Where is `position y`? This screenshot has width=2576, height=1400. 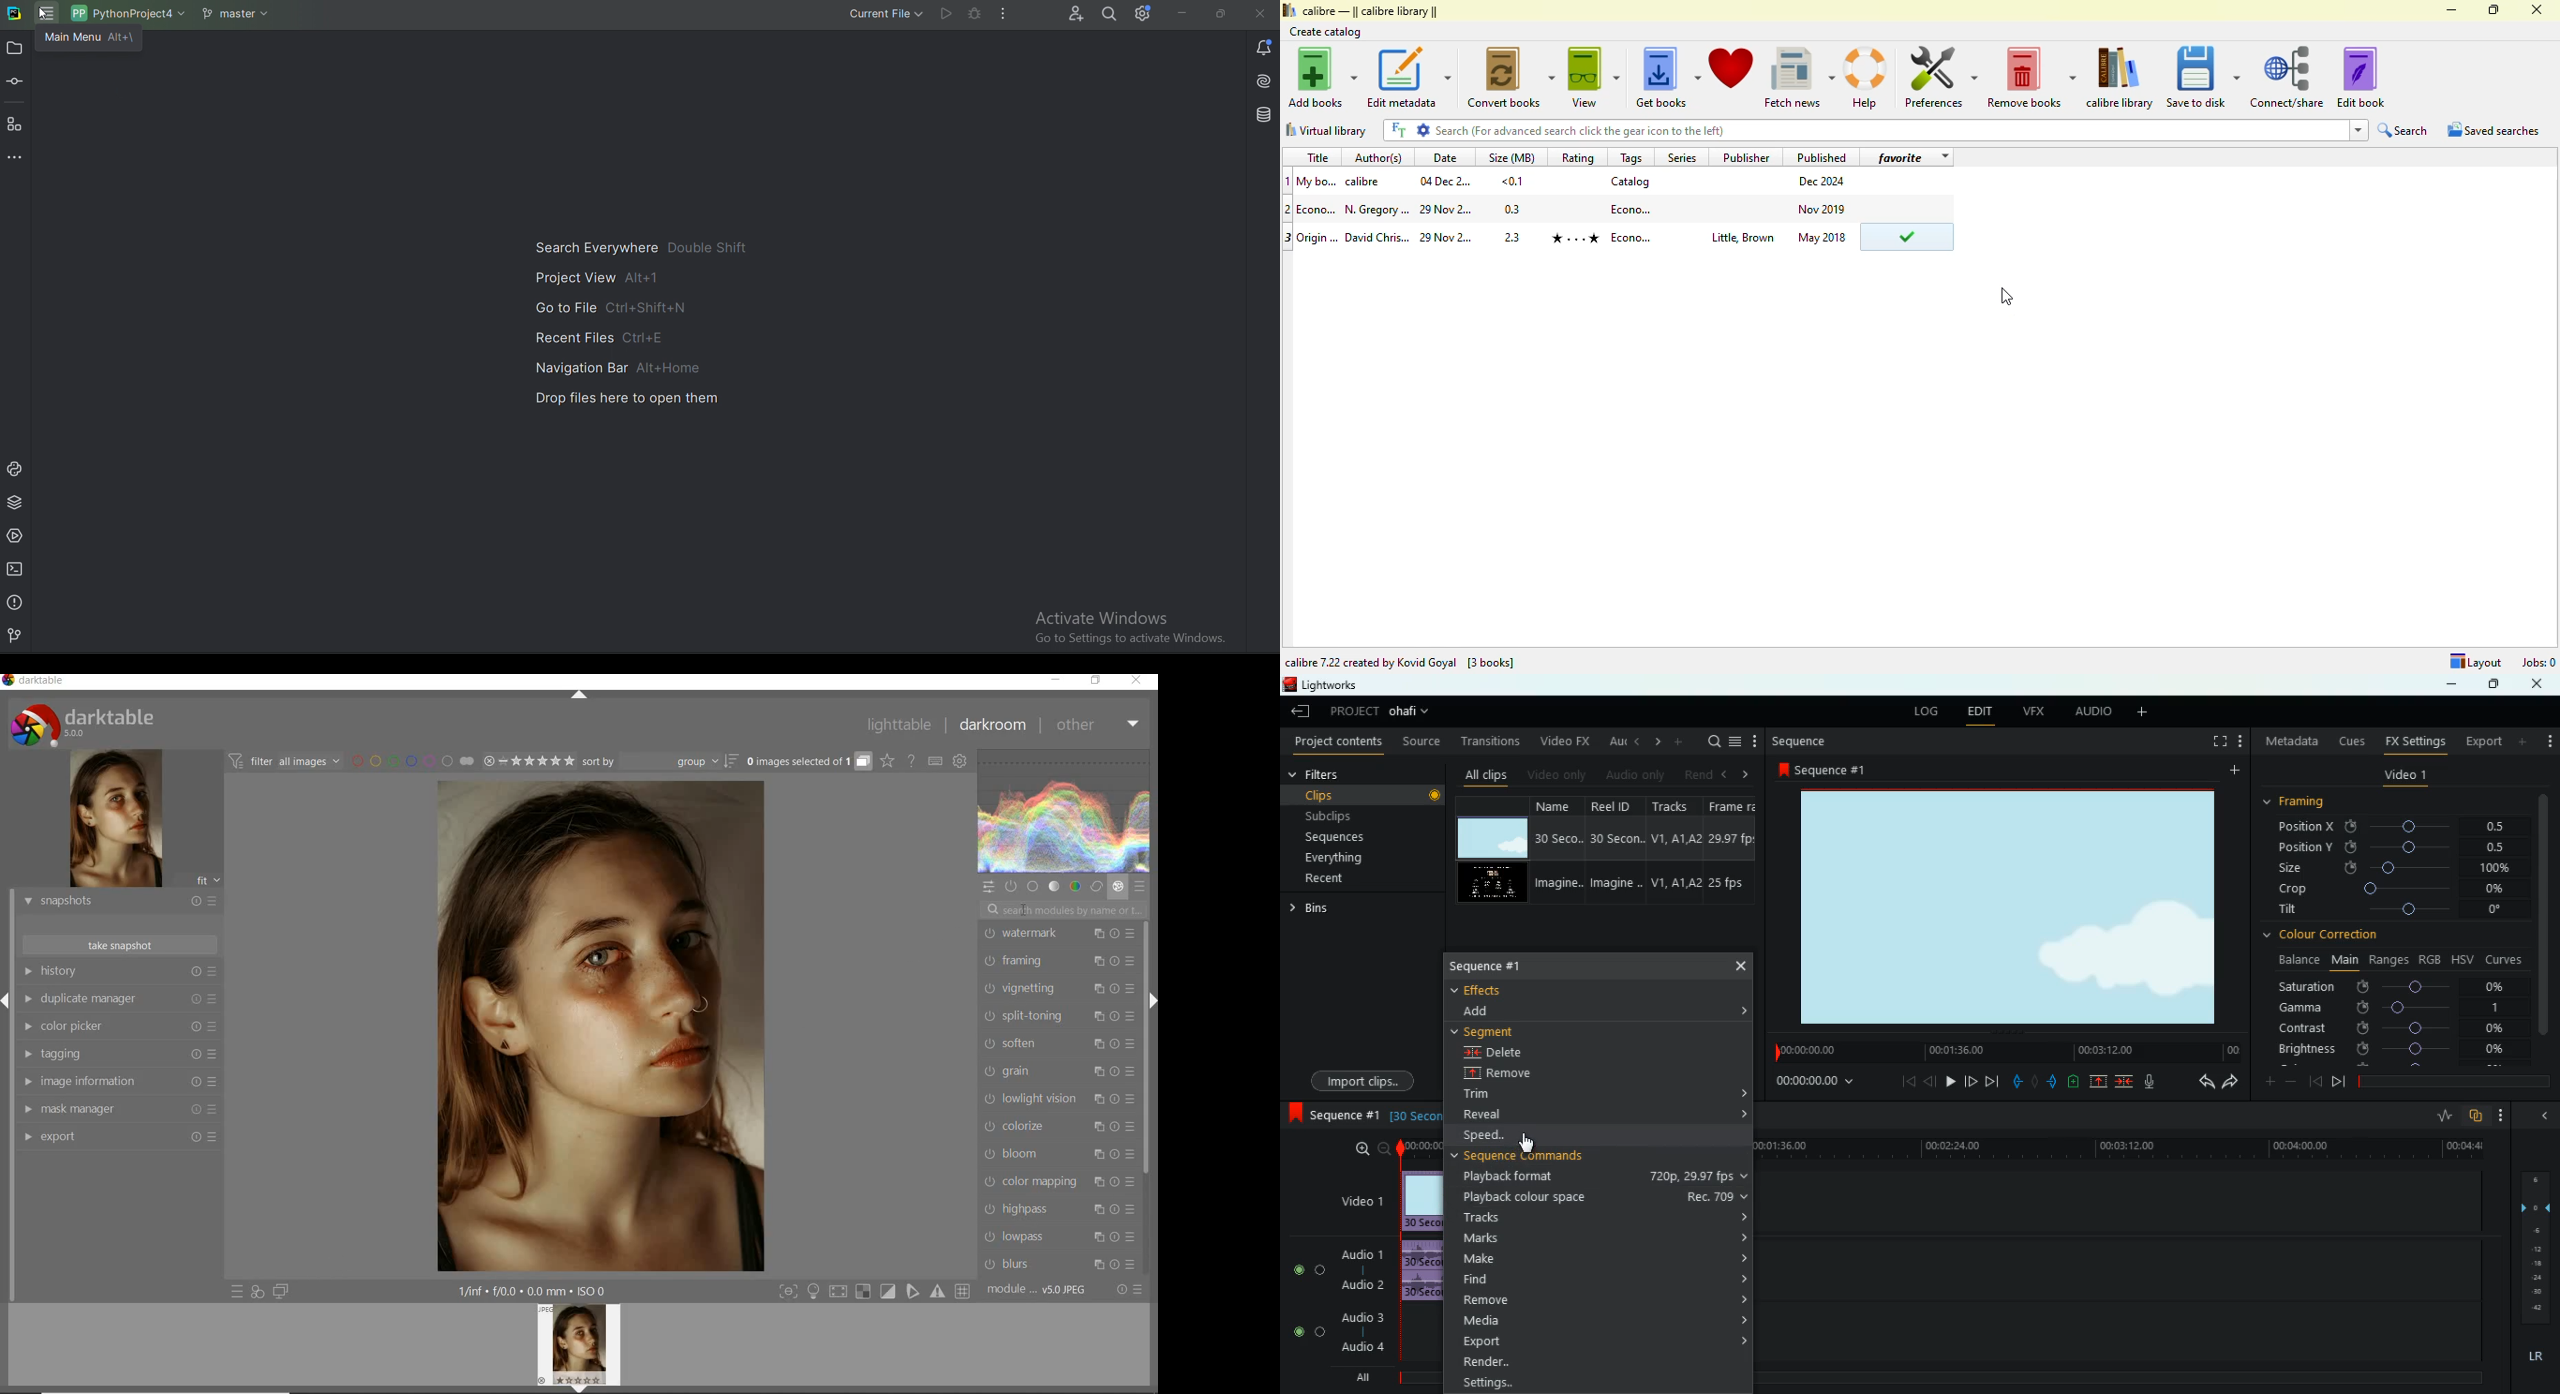 position y is located at coordinates (2395, 847).